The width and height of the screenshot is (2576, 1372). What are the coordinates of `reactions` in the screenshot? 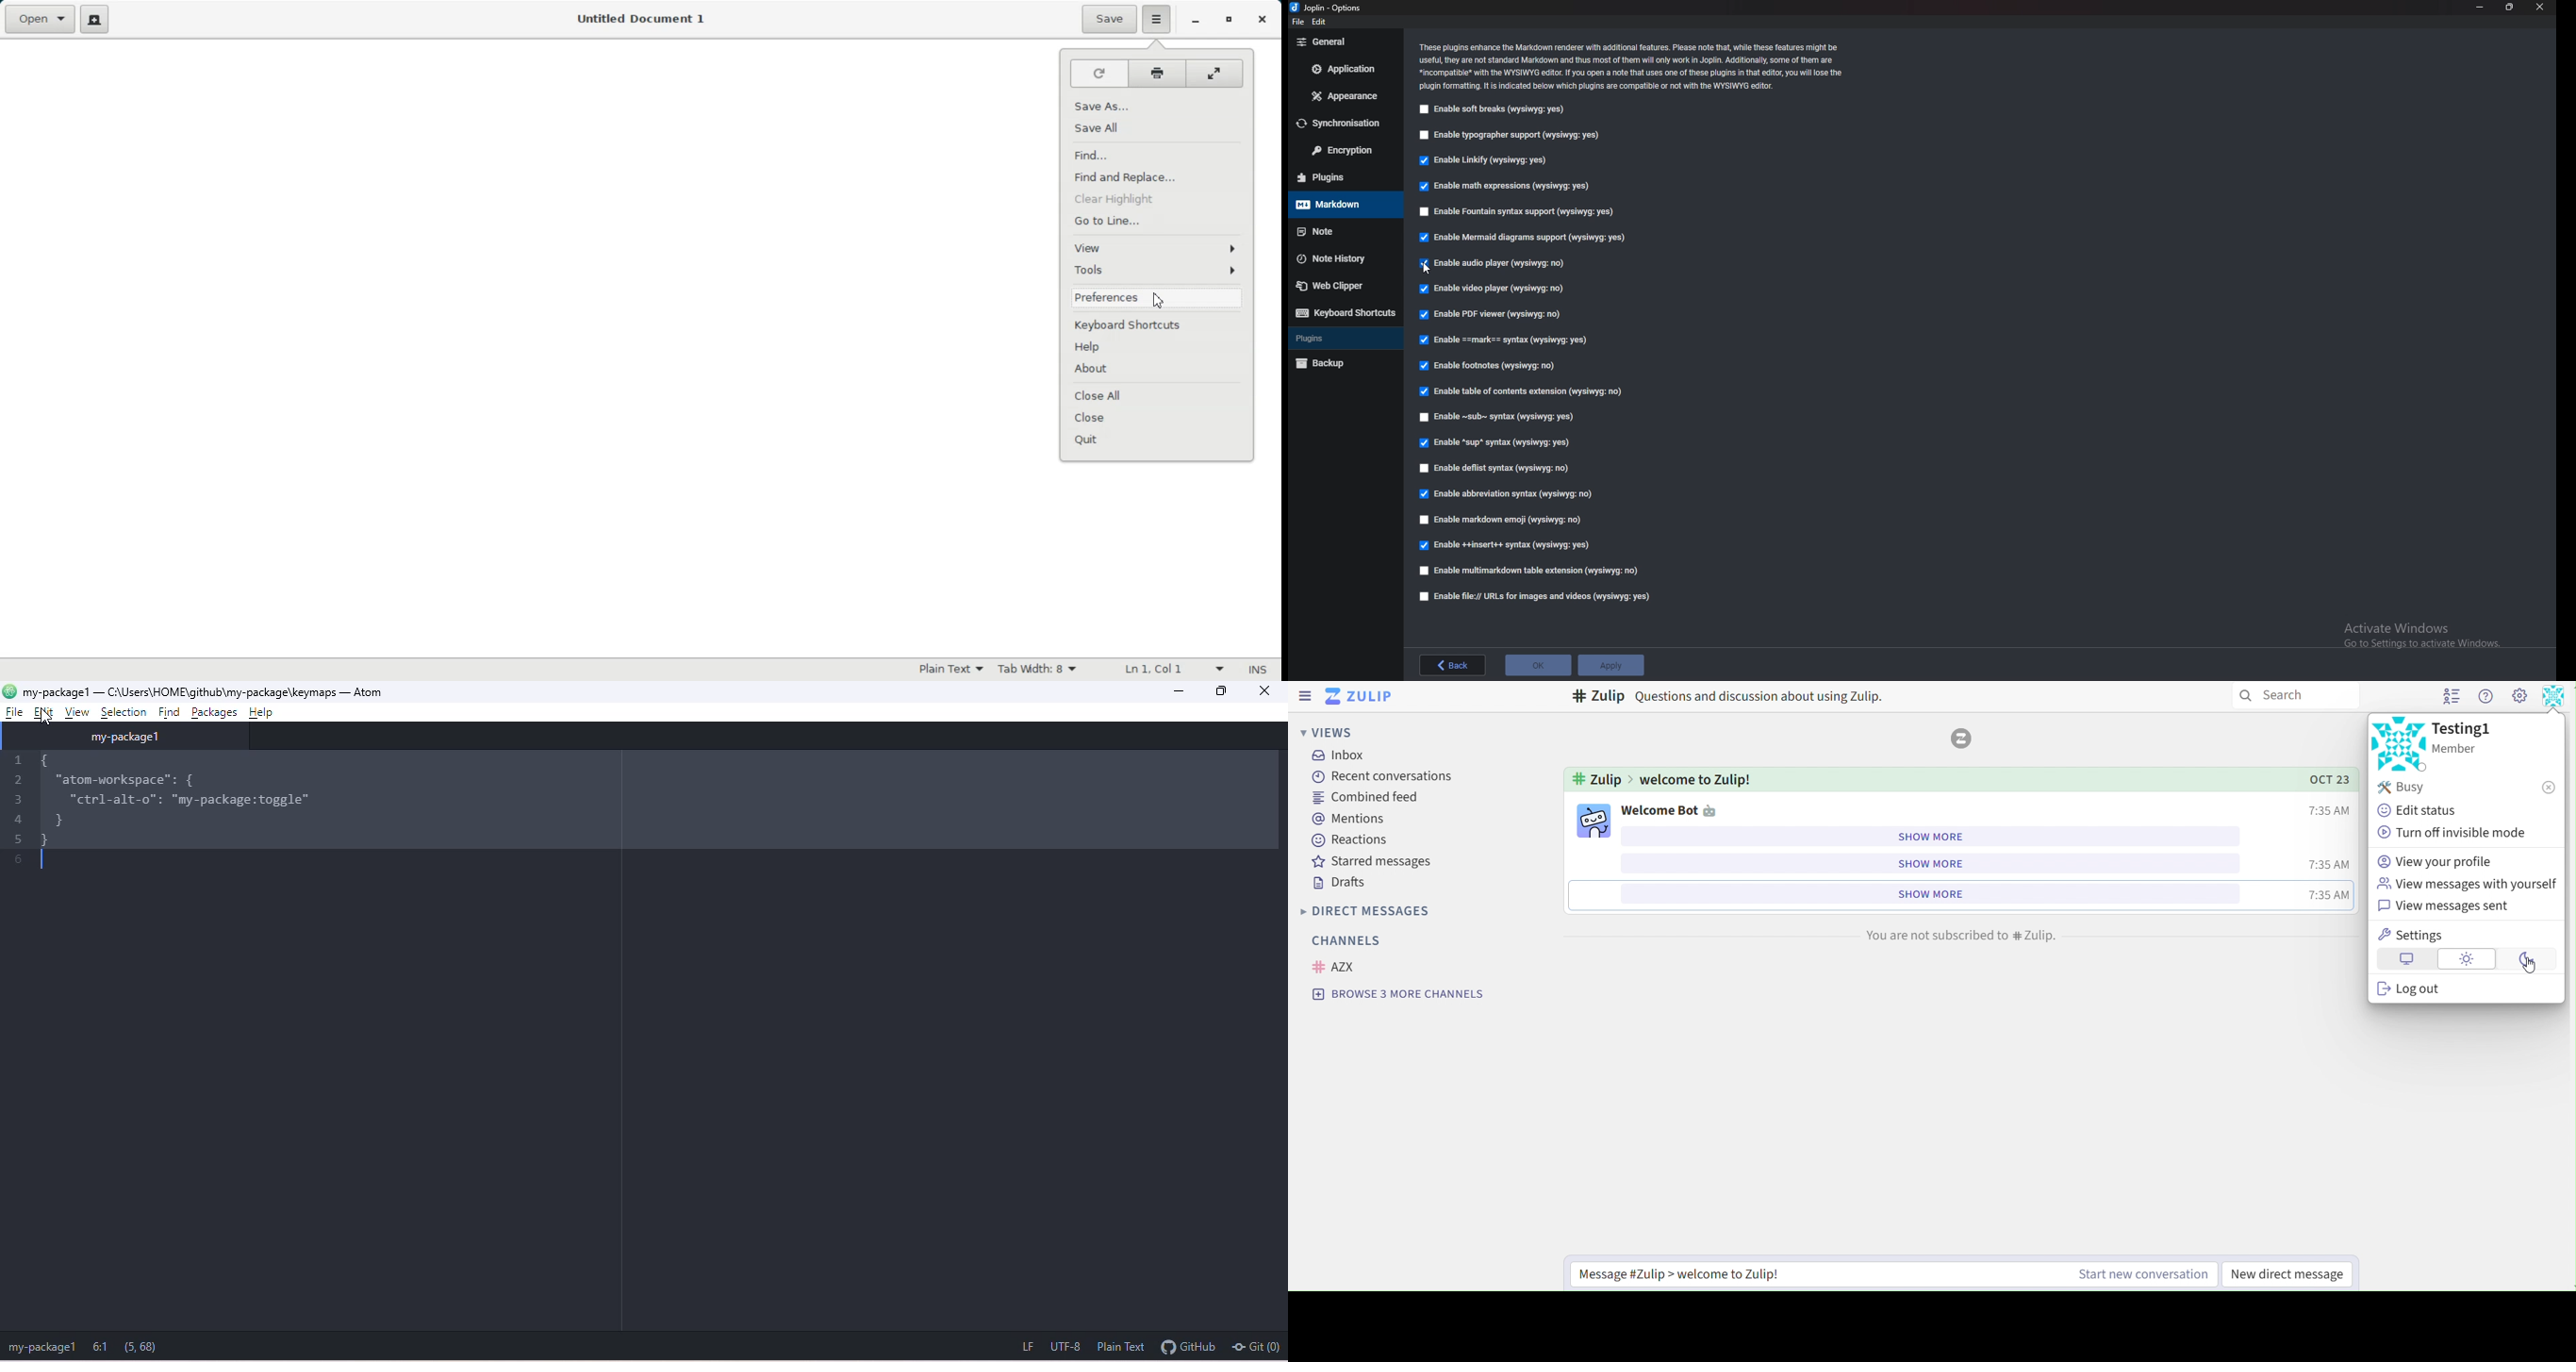 It's located at (1352, 839).